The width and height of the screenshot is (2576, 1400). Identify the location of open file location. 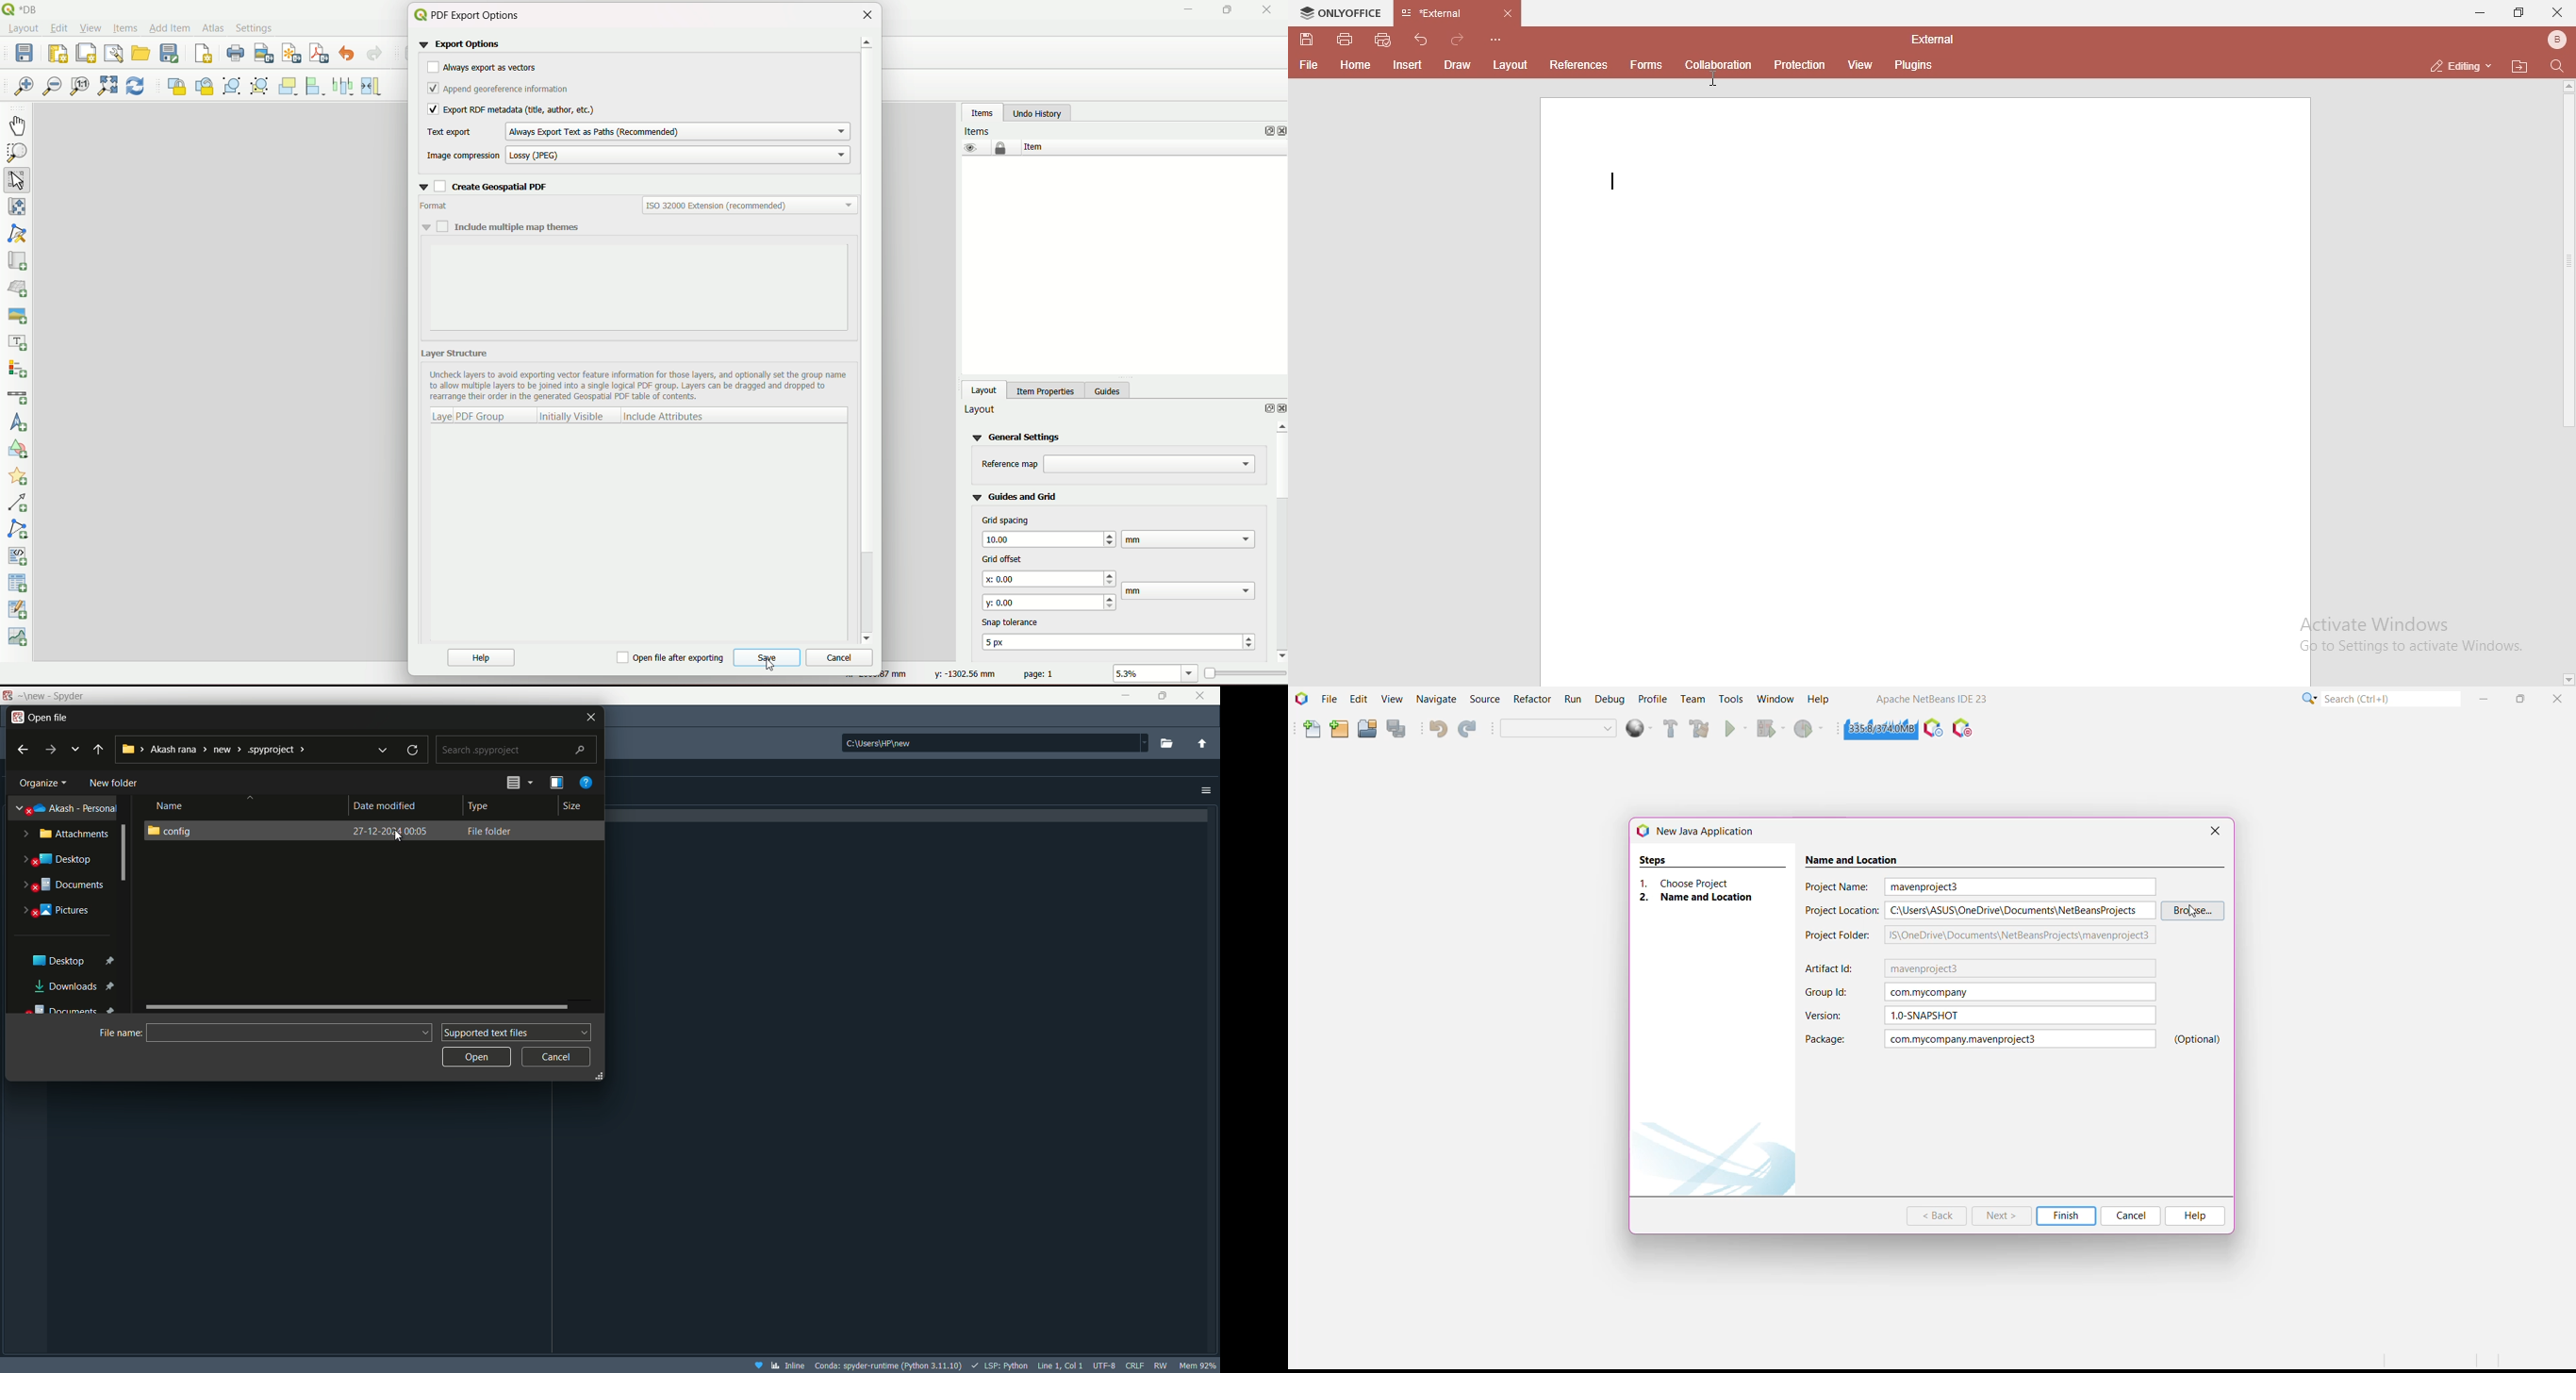
(2519, 65).